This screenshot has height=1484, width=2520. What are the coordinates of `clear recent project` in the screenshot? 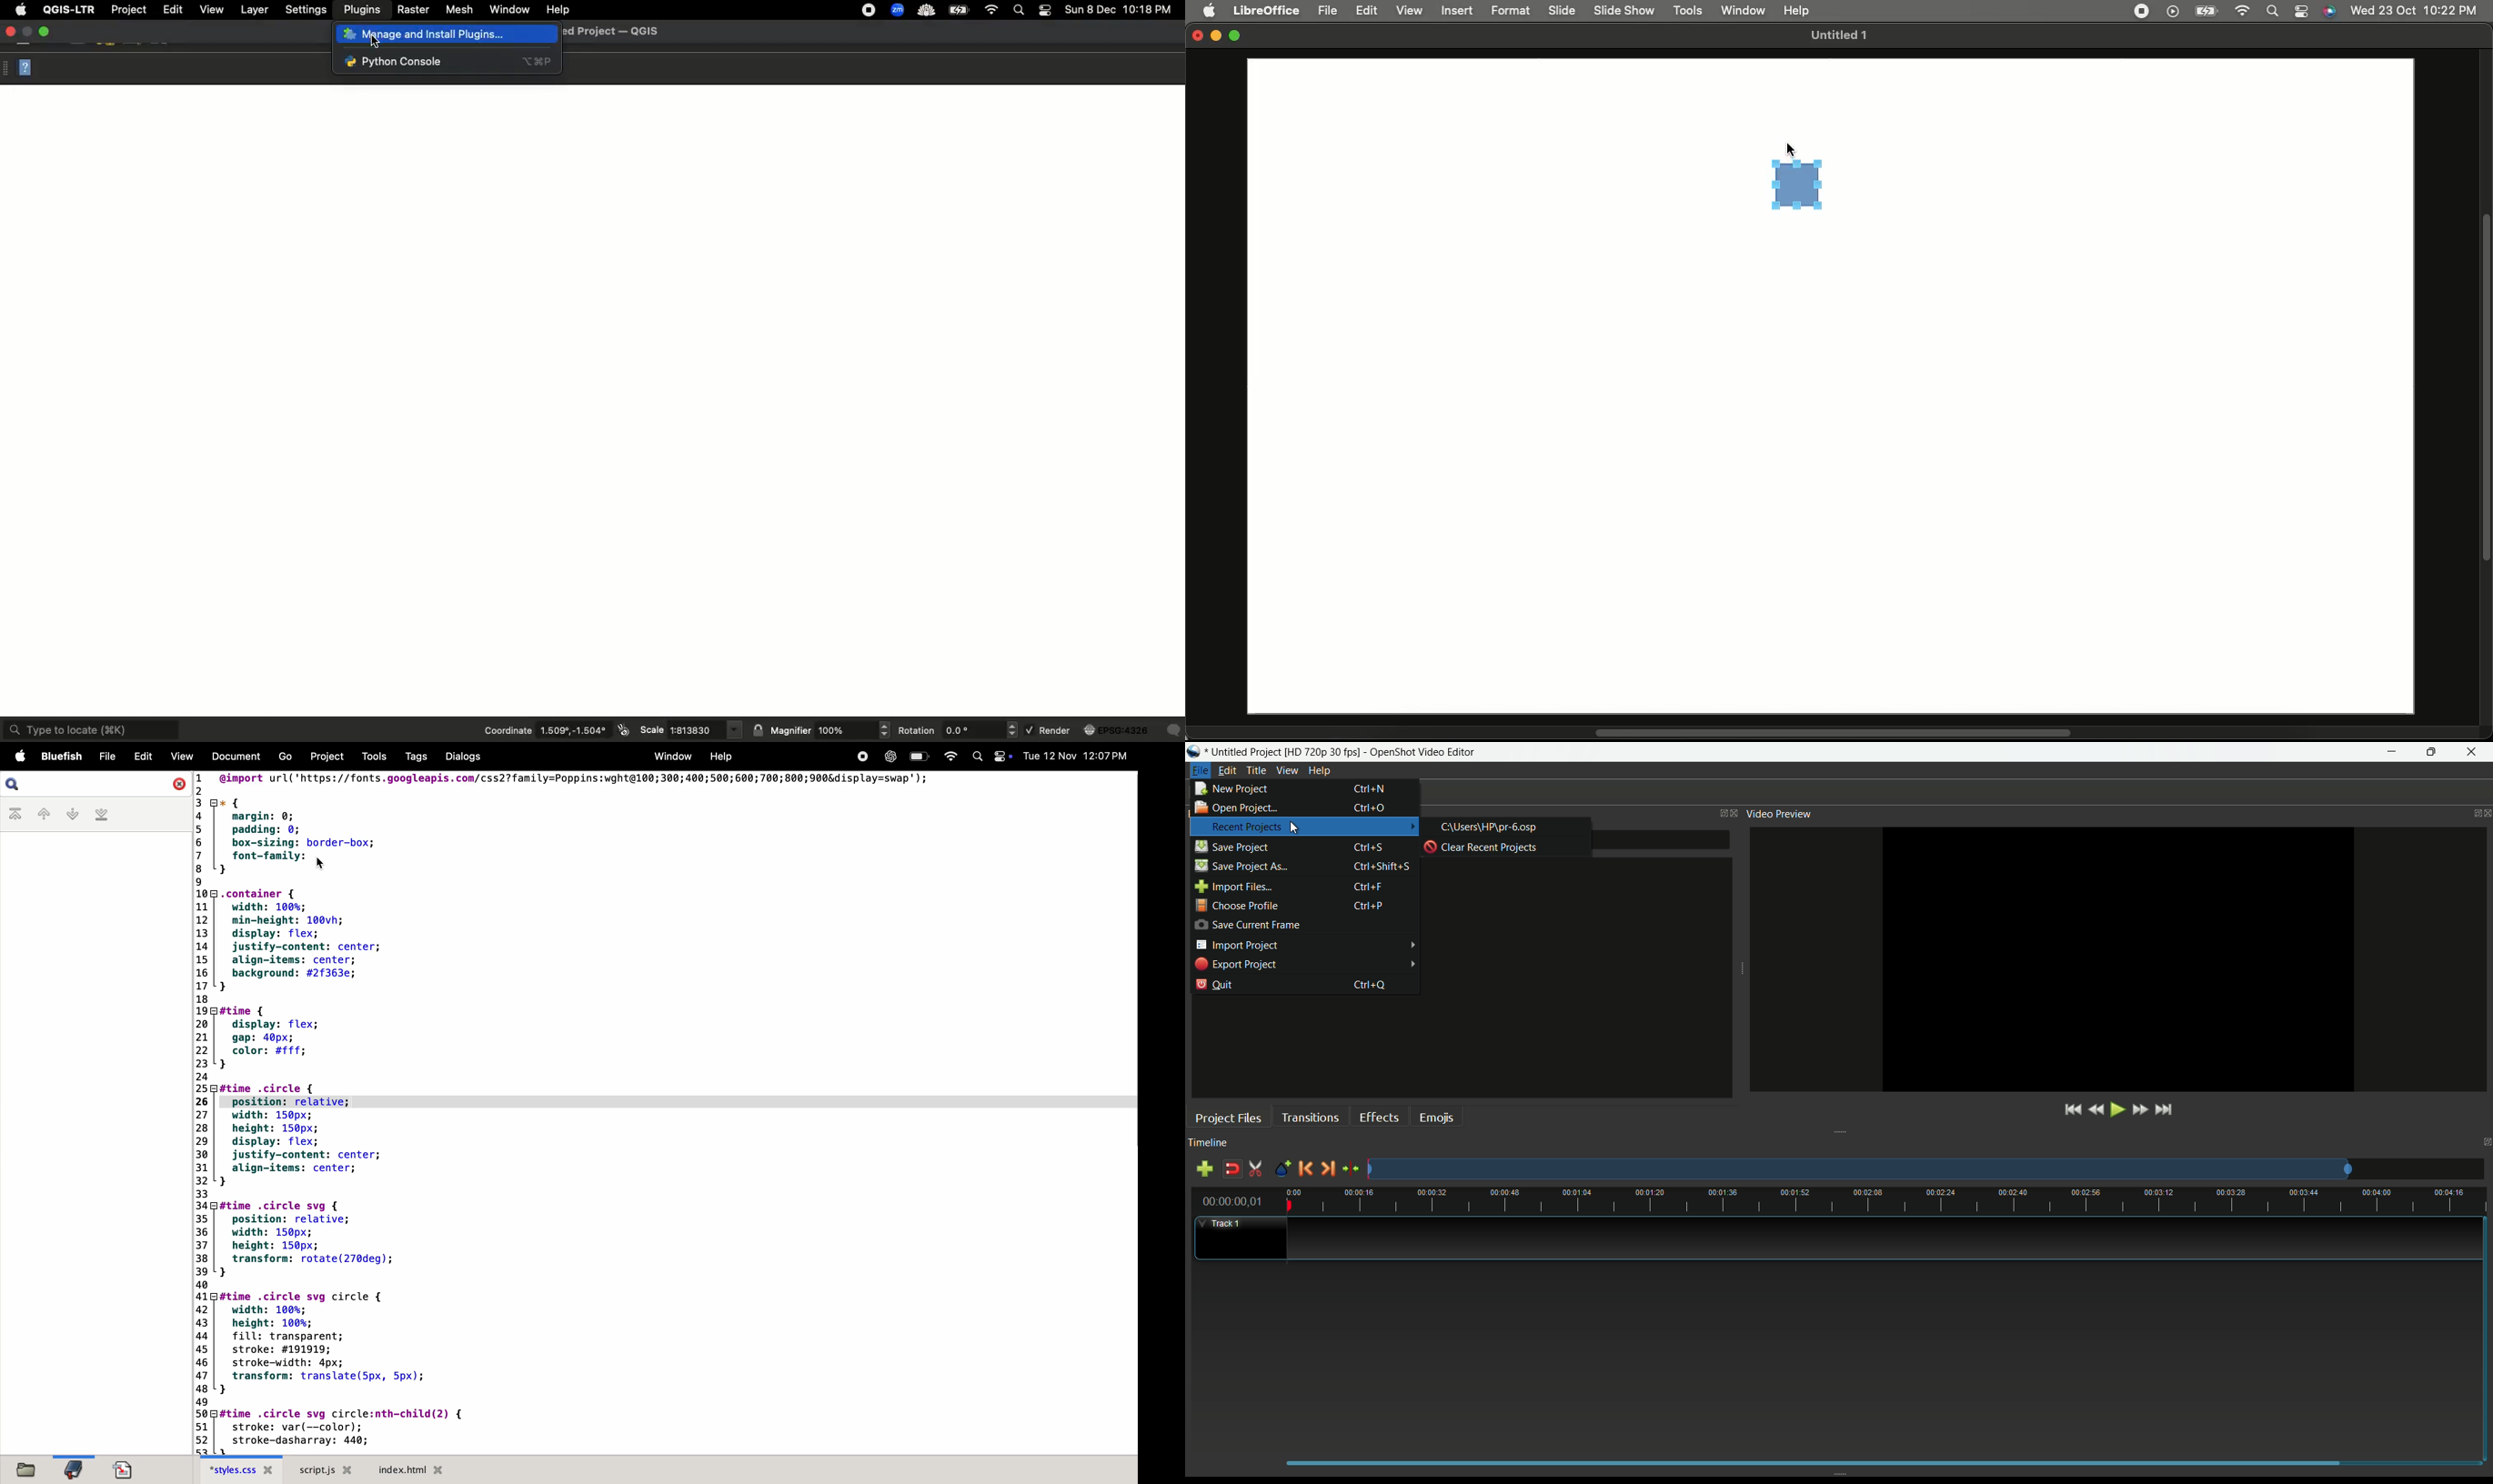 It's located at (1482, 847).